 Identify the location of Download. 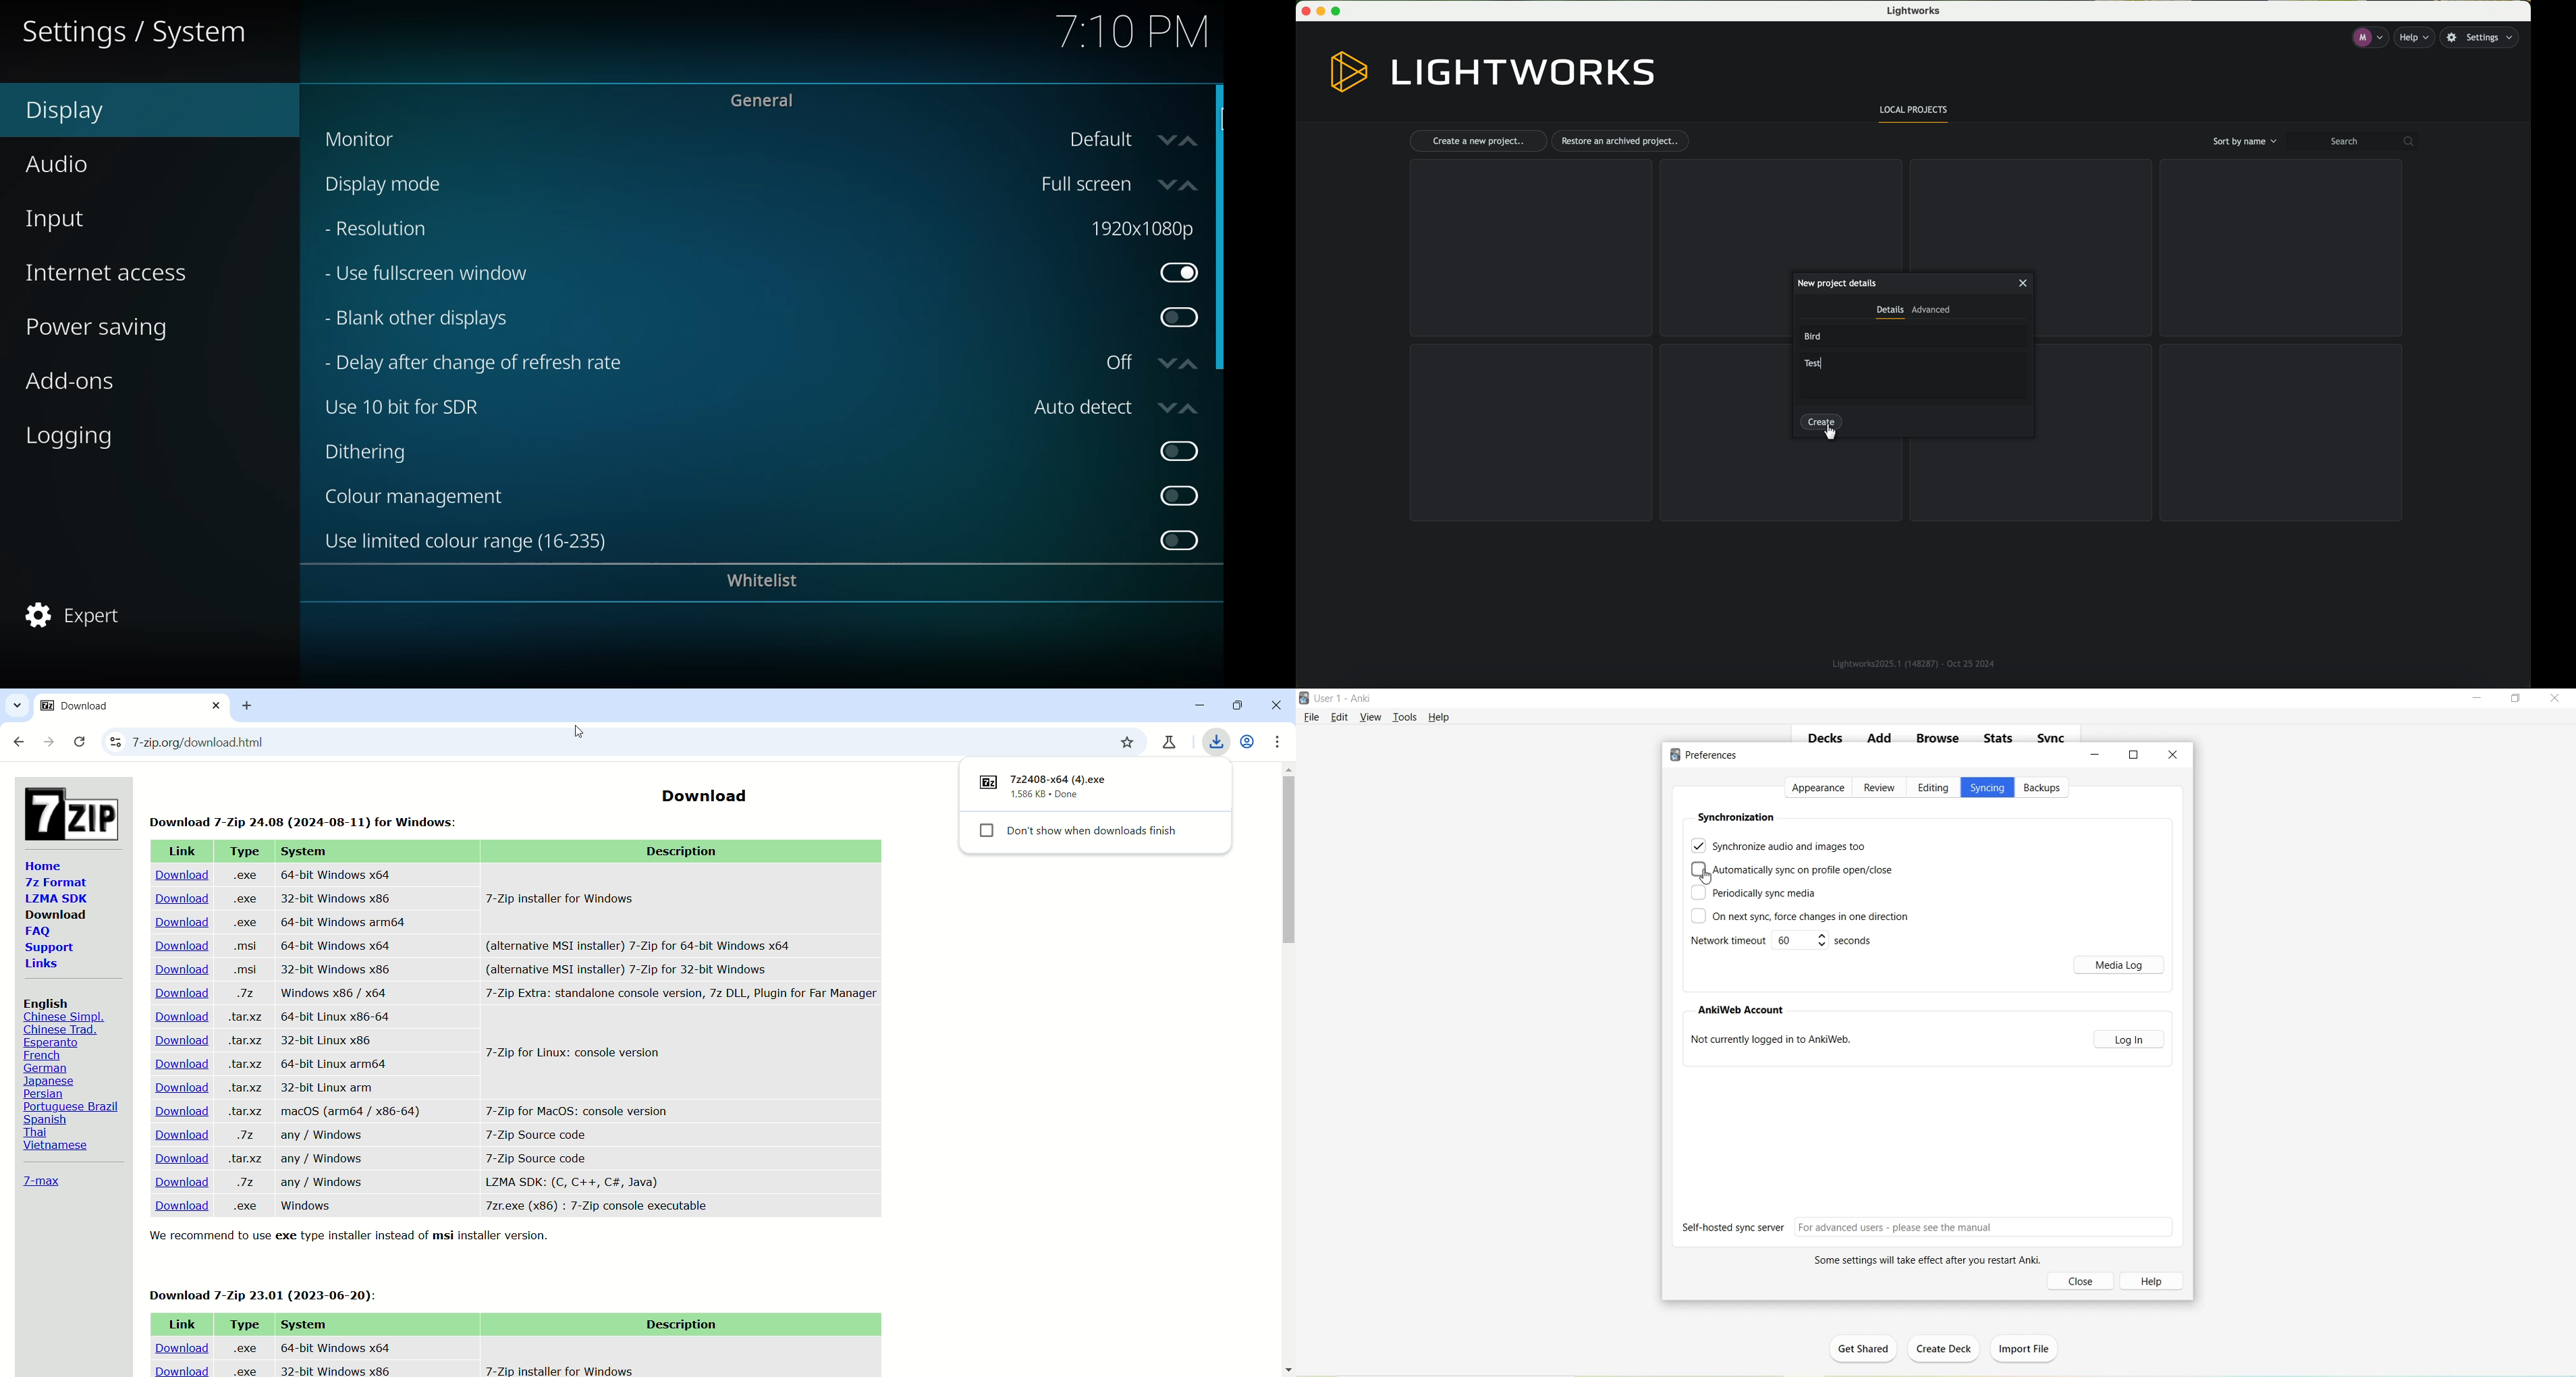
(175, 1135).